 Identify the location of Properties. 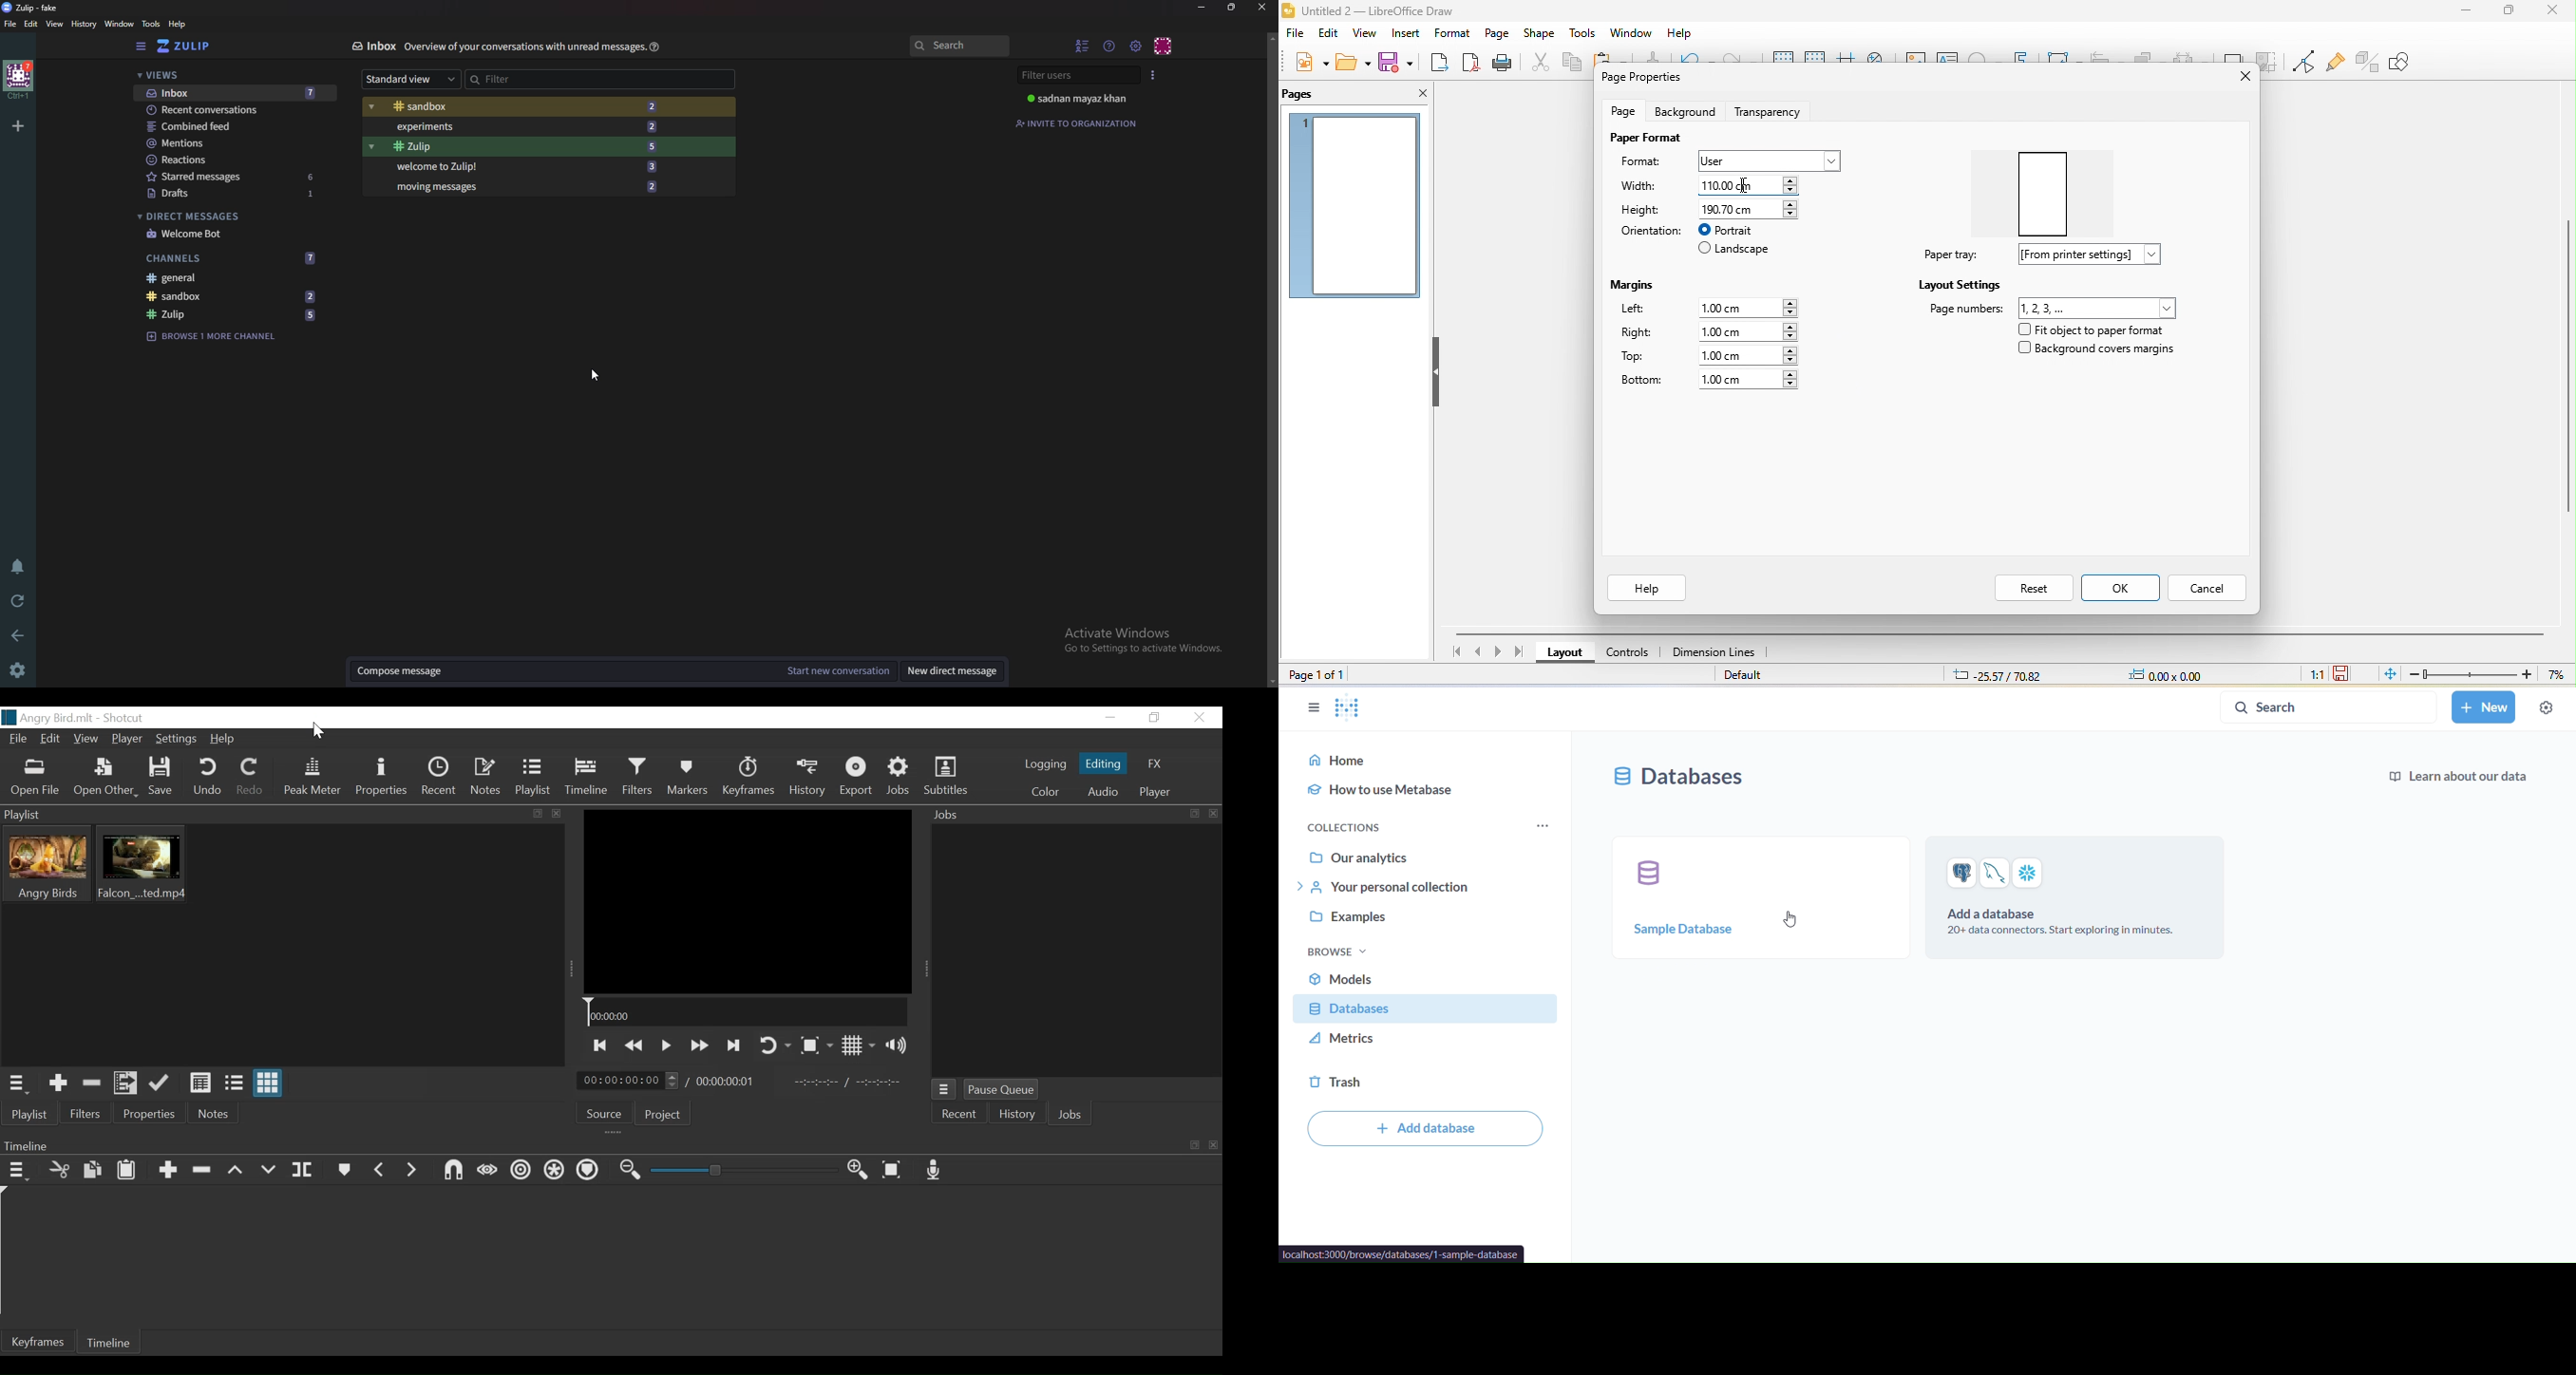
(381, 777).